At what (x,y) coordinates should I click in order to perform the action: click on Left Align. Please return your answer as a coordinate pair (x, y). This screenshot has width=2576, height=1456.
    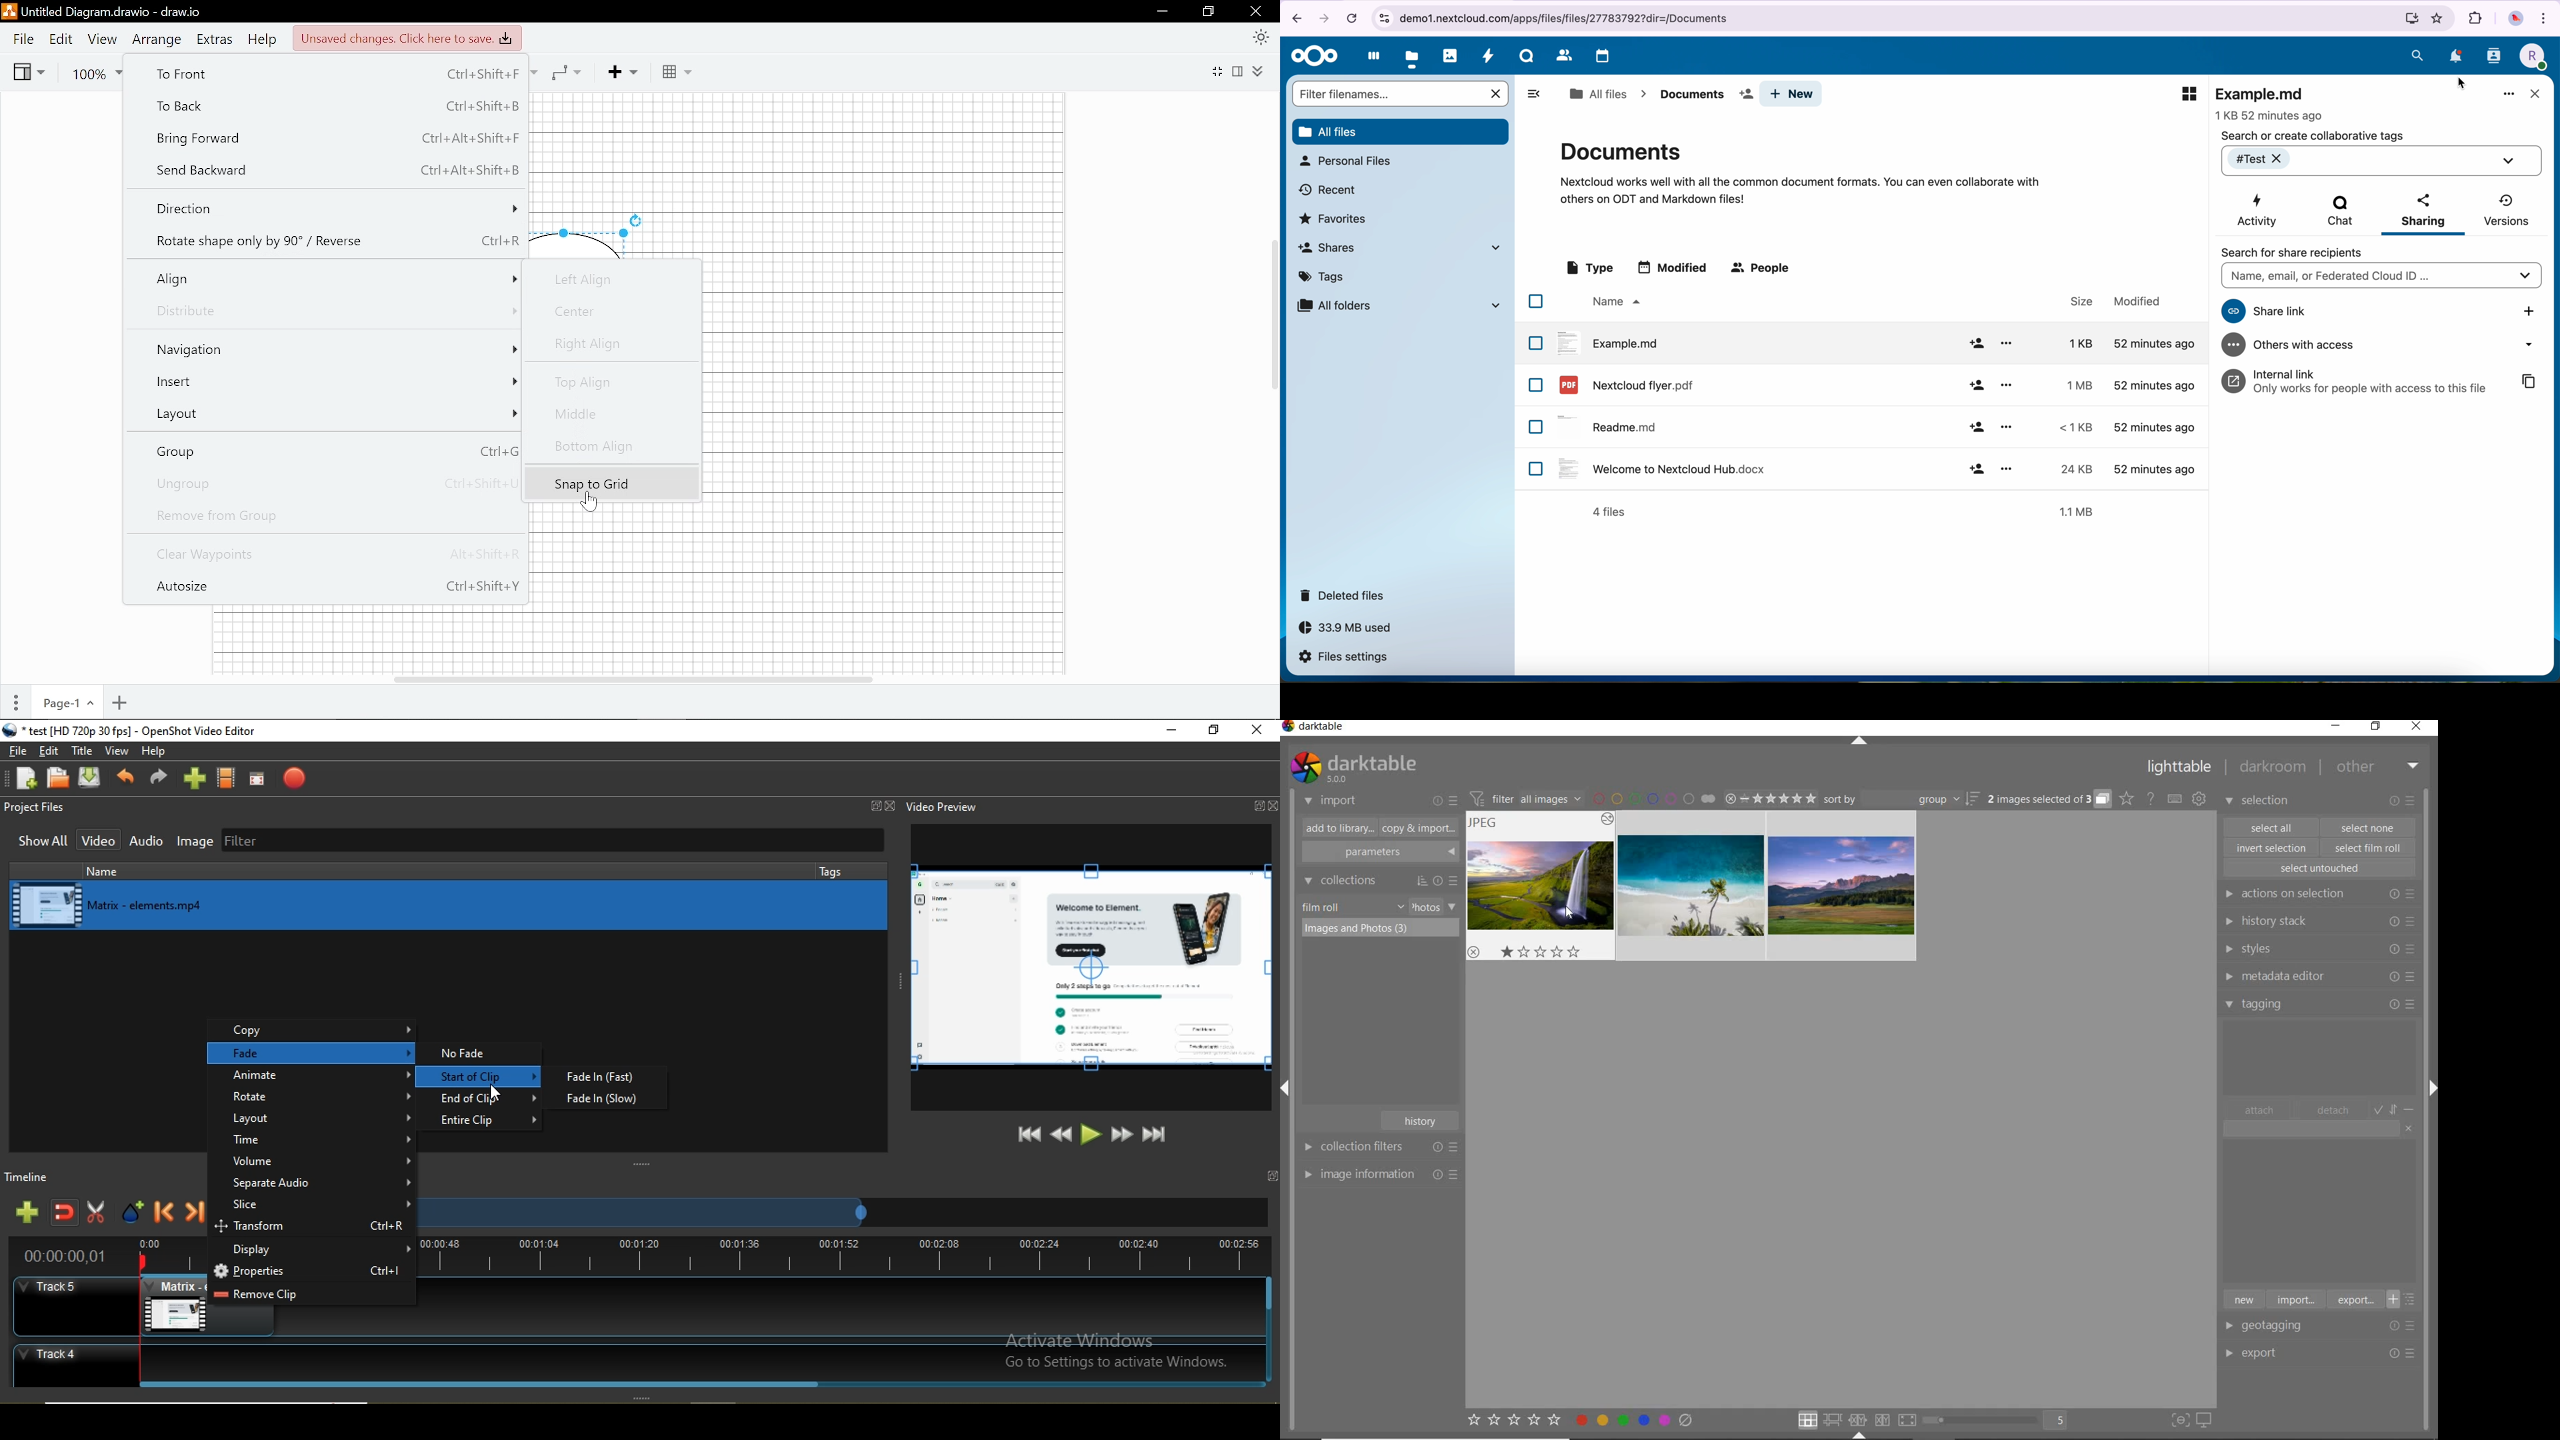
    Looking at the image, I should click on (605, 278).